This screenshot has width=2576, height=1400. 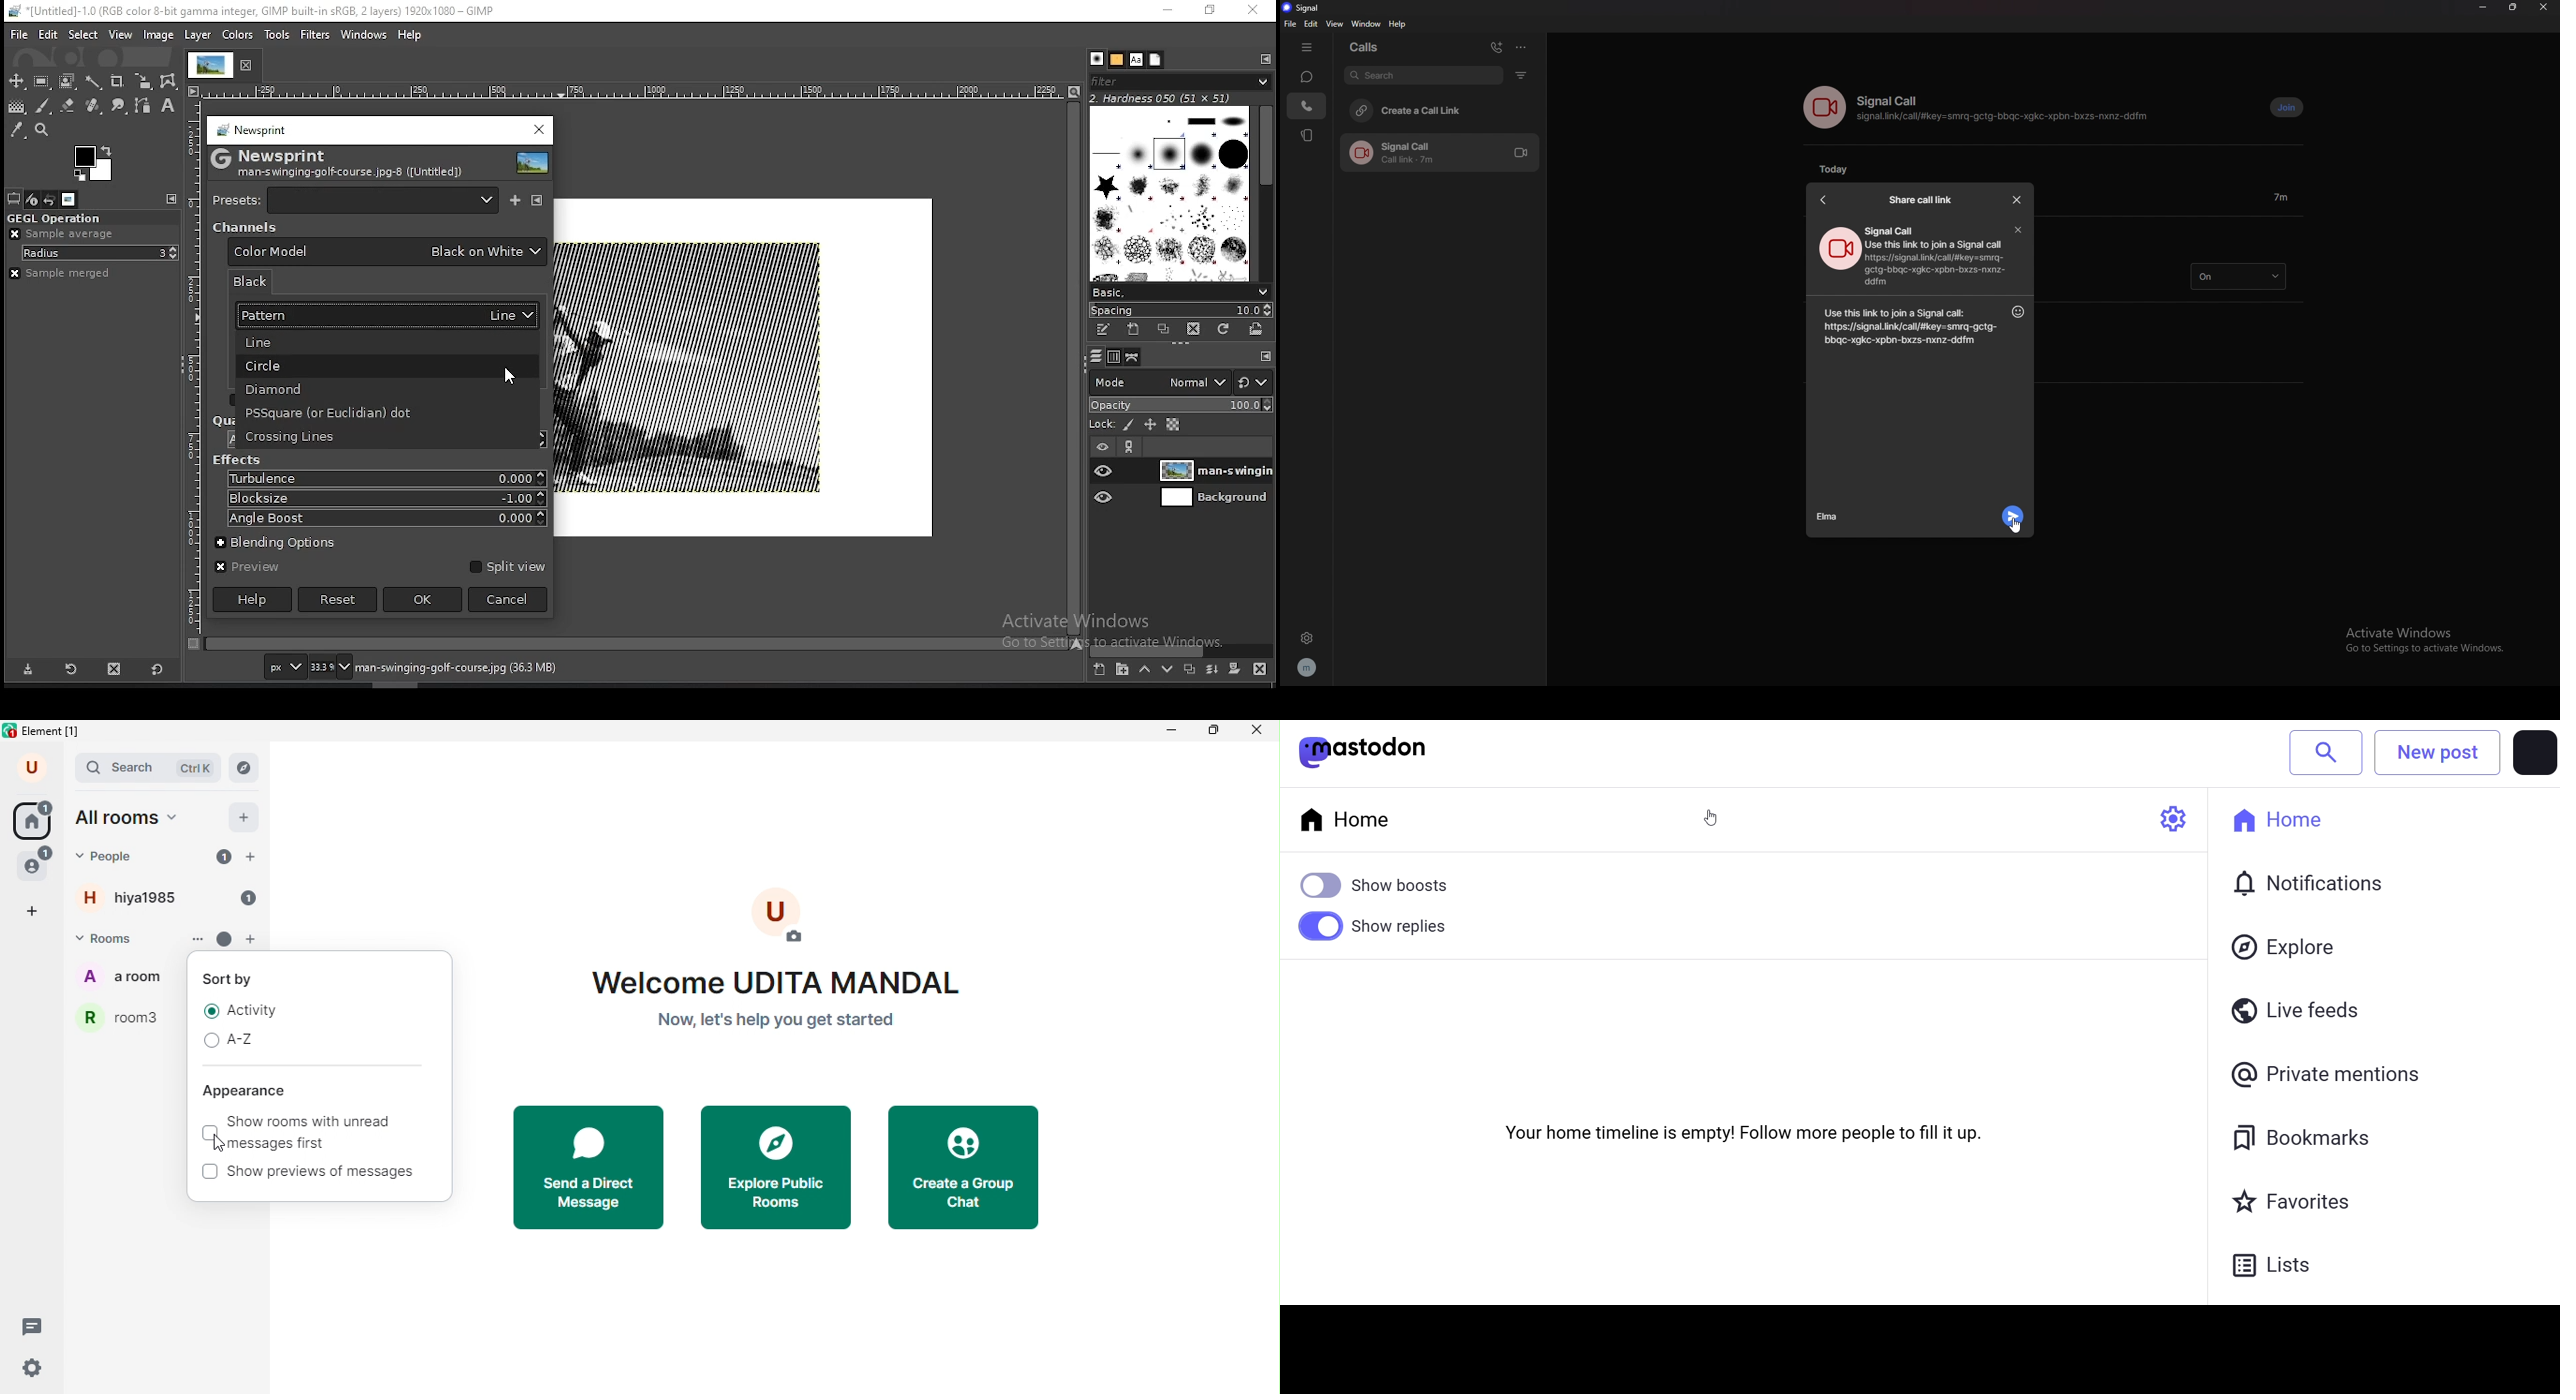 I want to click on *[Untitled]-1.0 (RGB color 8-bit gamma integer, GIMP built-in sRGB, 2 layers) 1920x1080 - GIMP, so click(x=268, y=11).